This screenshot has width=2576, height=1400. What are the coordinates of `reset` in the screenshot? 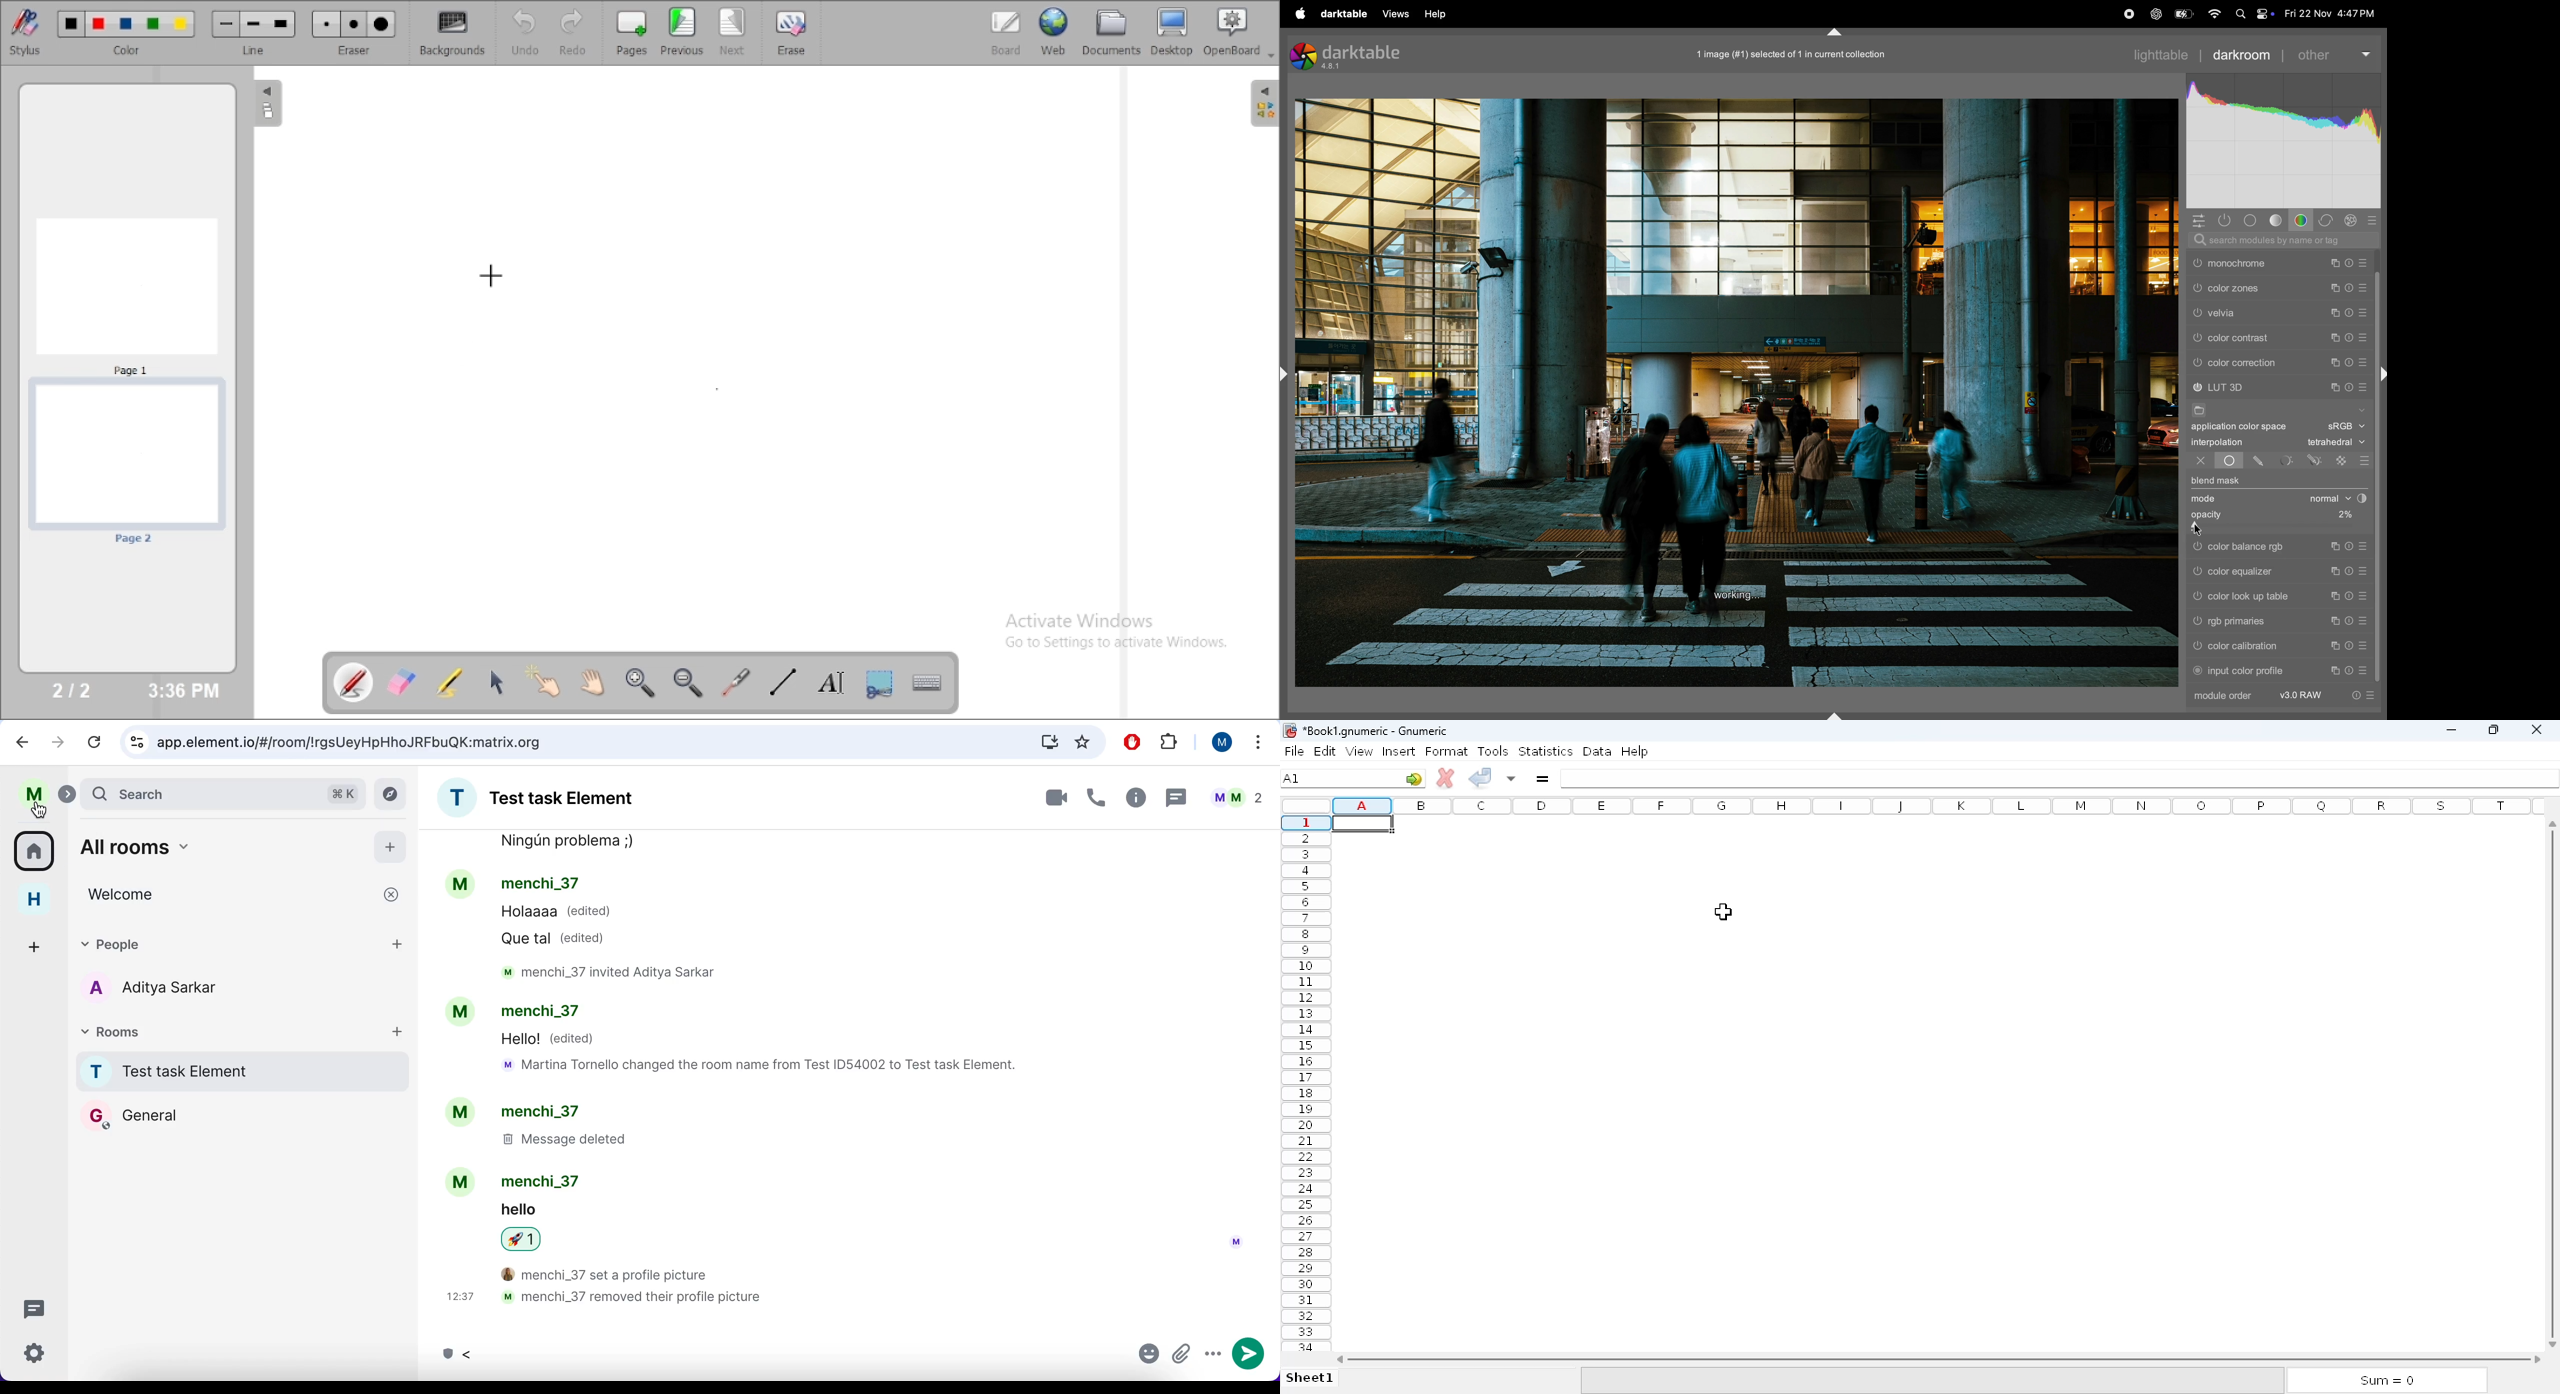 It's located at (2349, 670).